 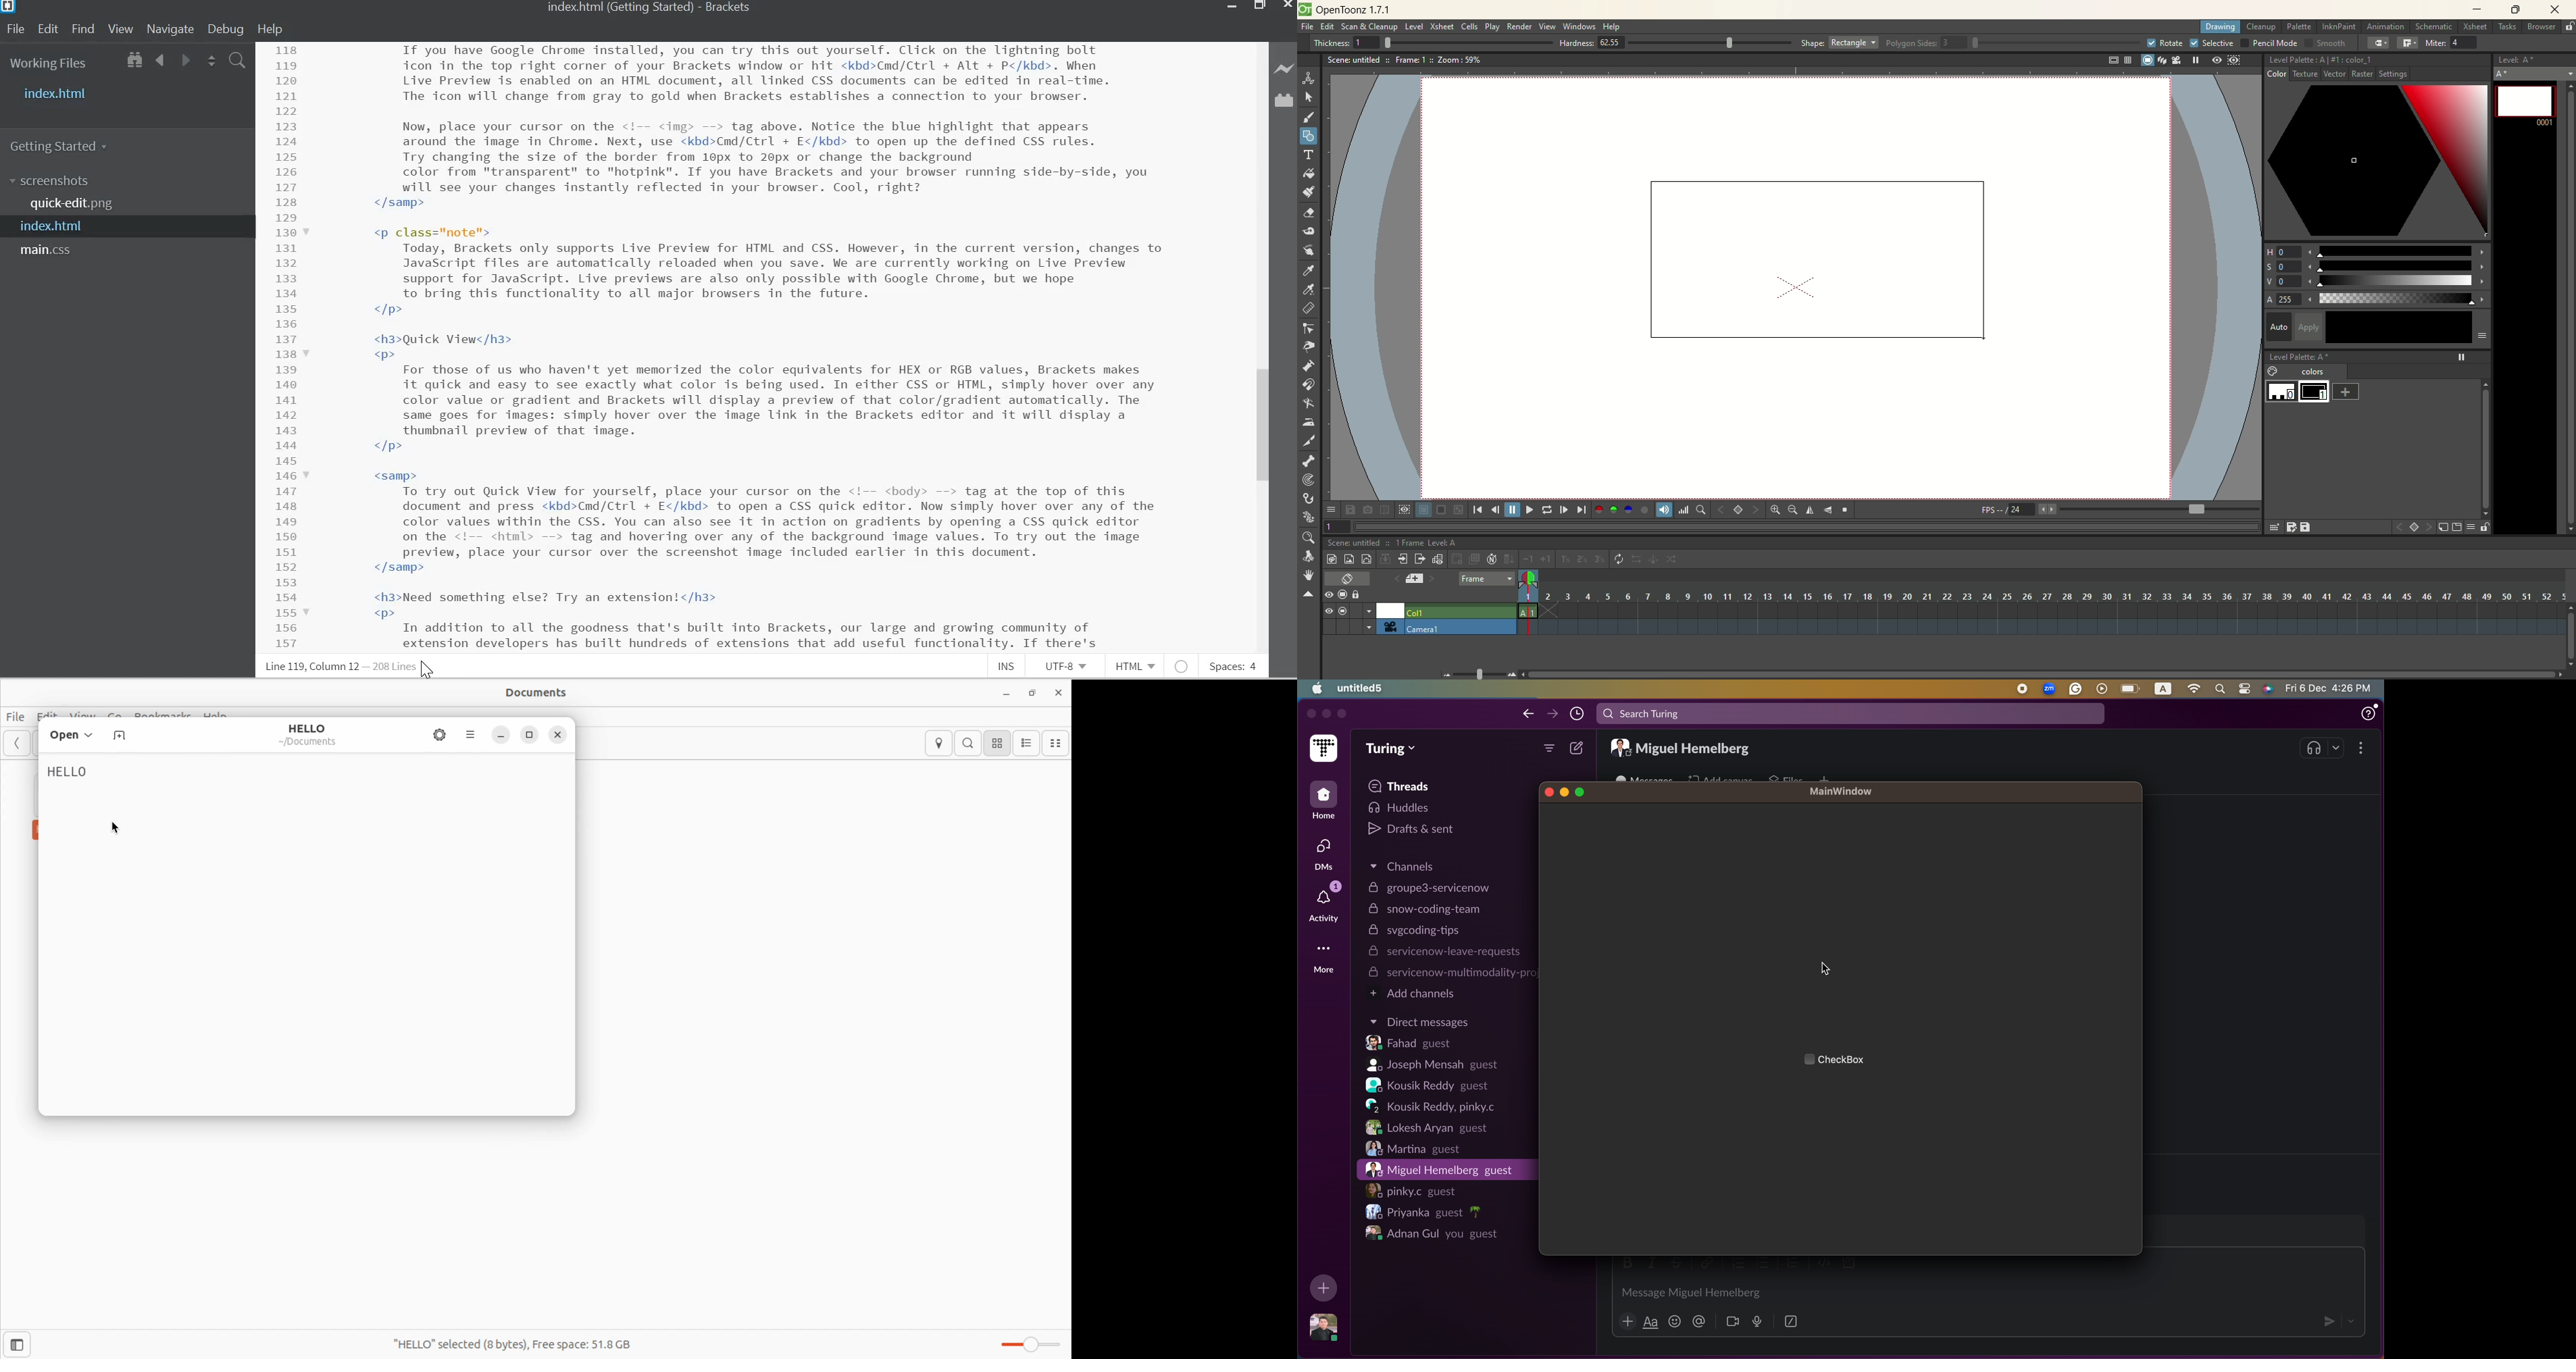 What do you see at coordinates (1284, 69) in the screenshot?
I see `Live Preview` at bounding box center [1284, 69].